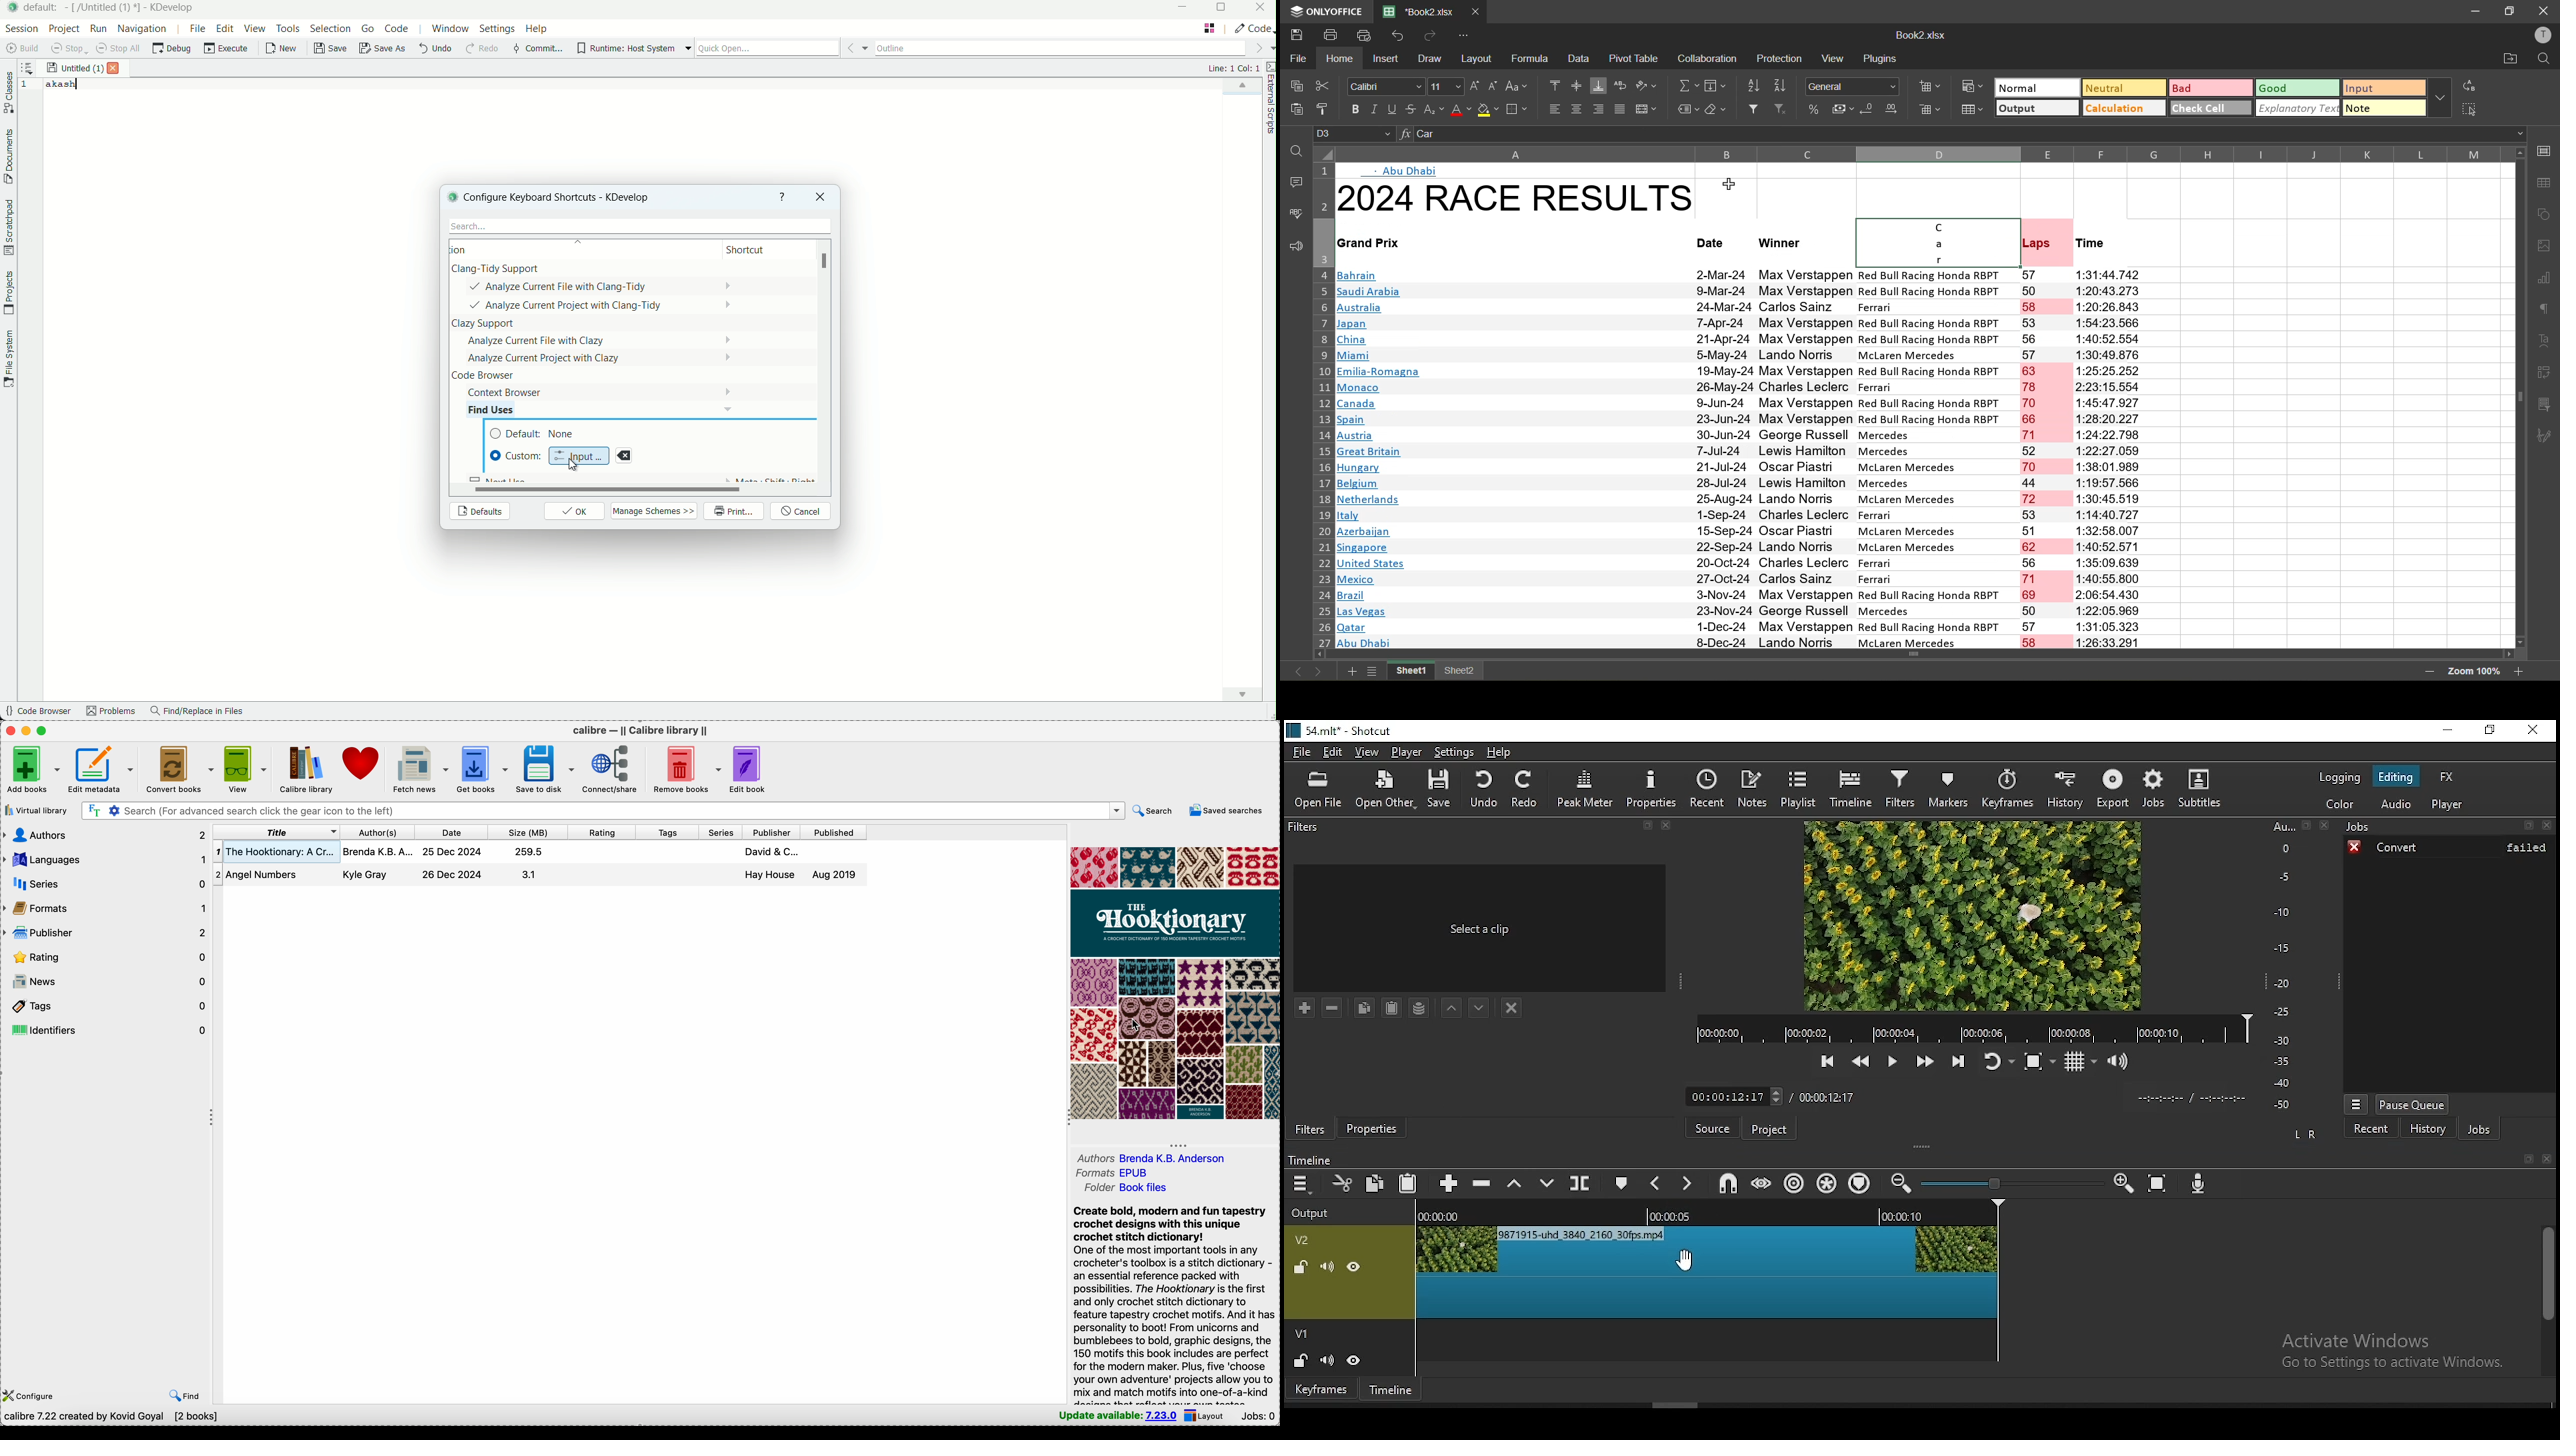 The height and width of the screenshot is (1456, 2576). Describe the element at coordinates (2531, 731) in the screenshot. I see `close window` at that location.